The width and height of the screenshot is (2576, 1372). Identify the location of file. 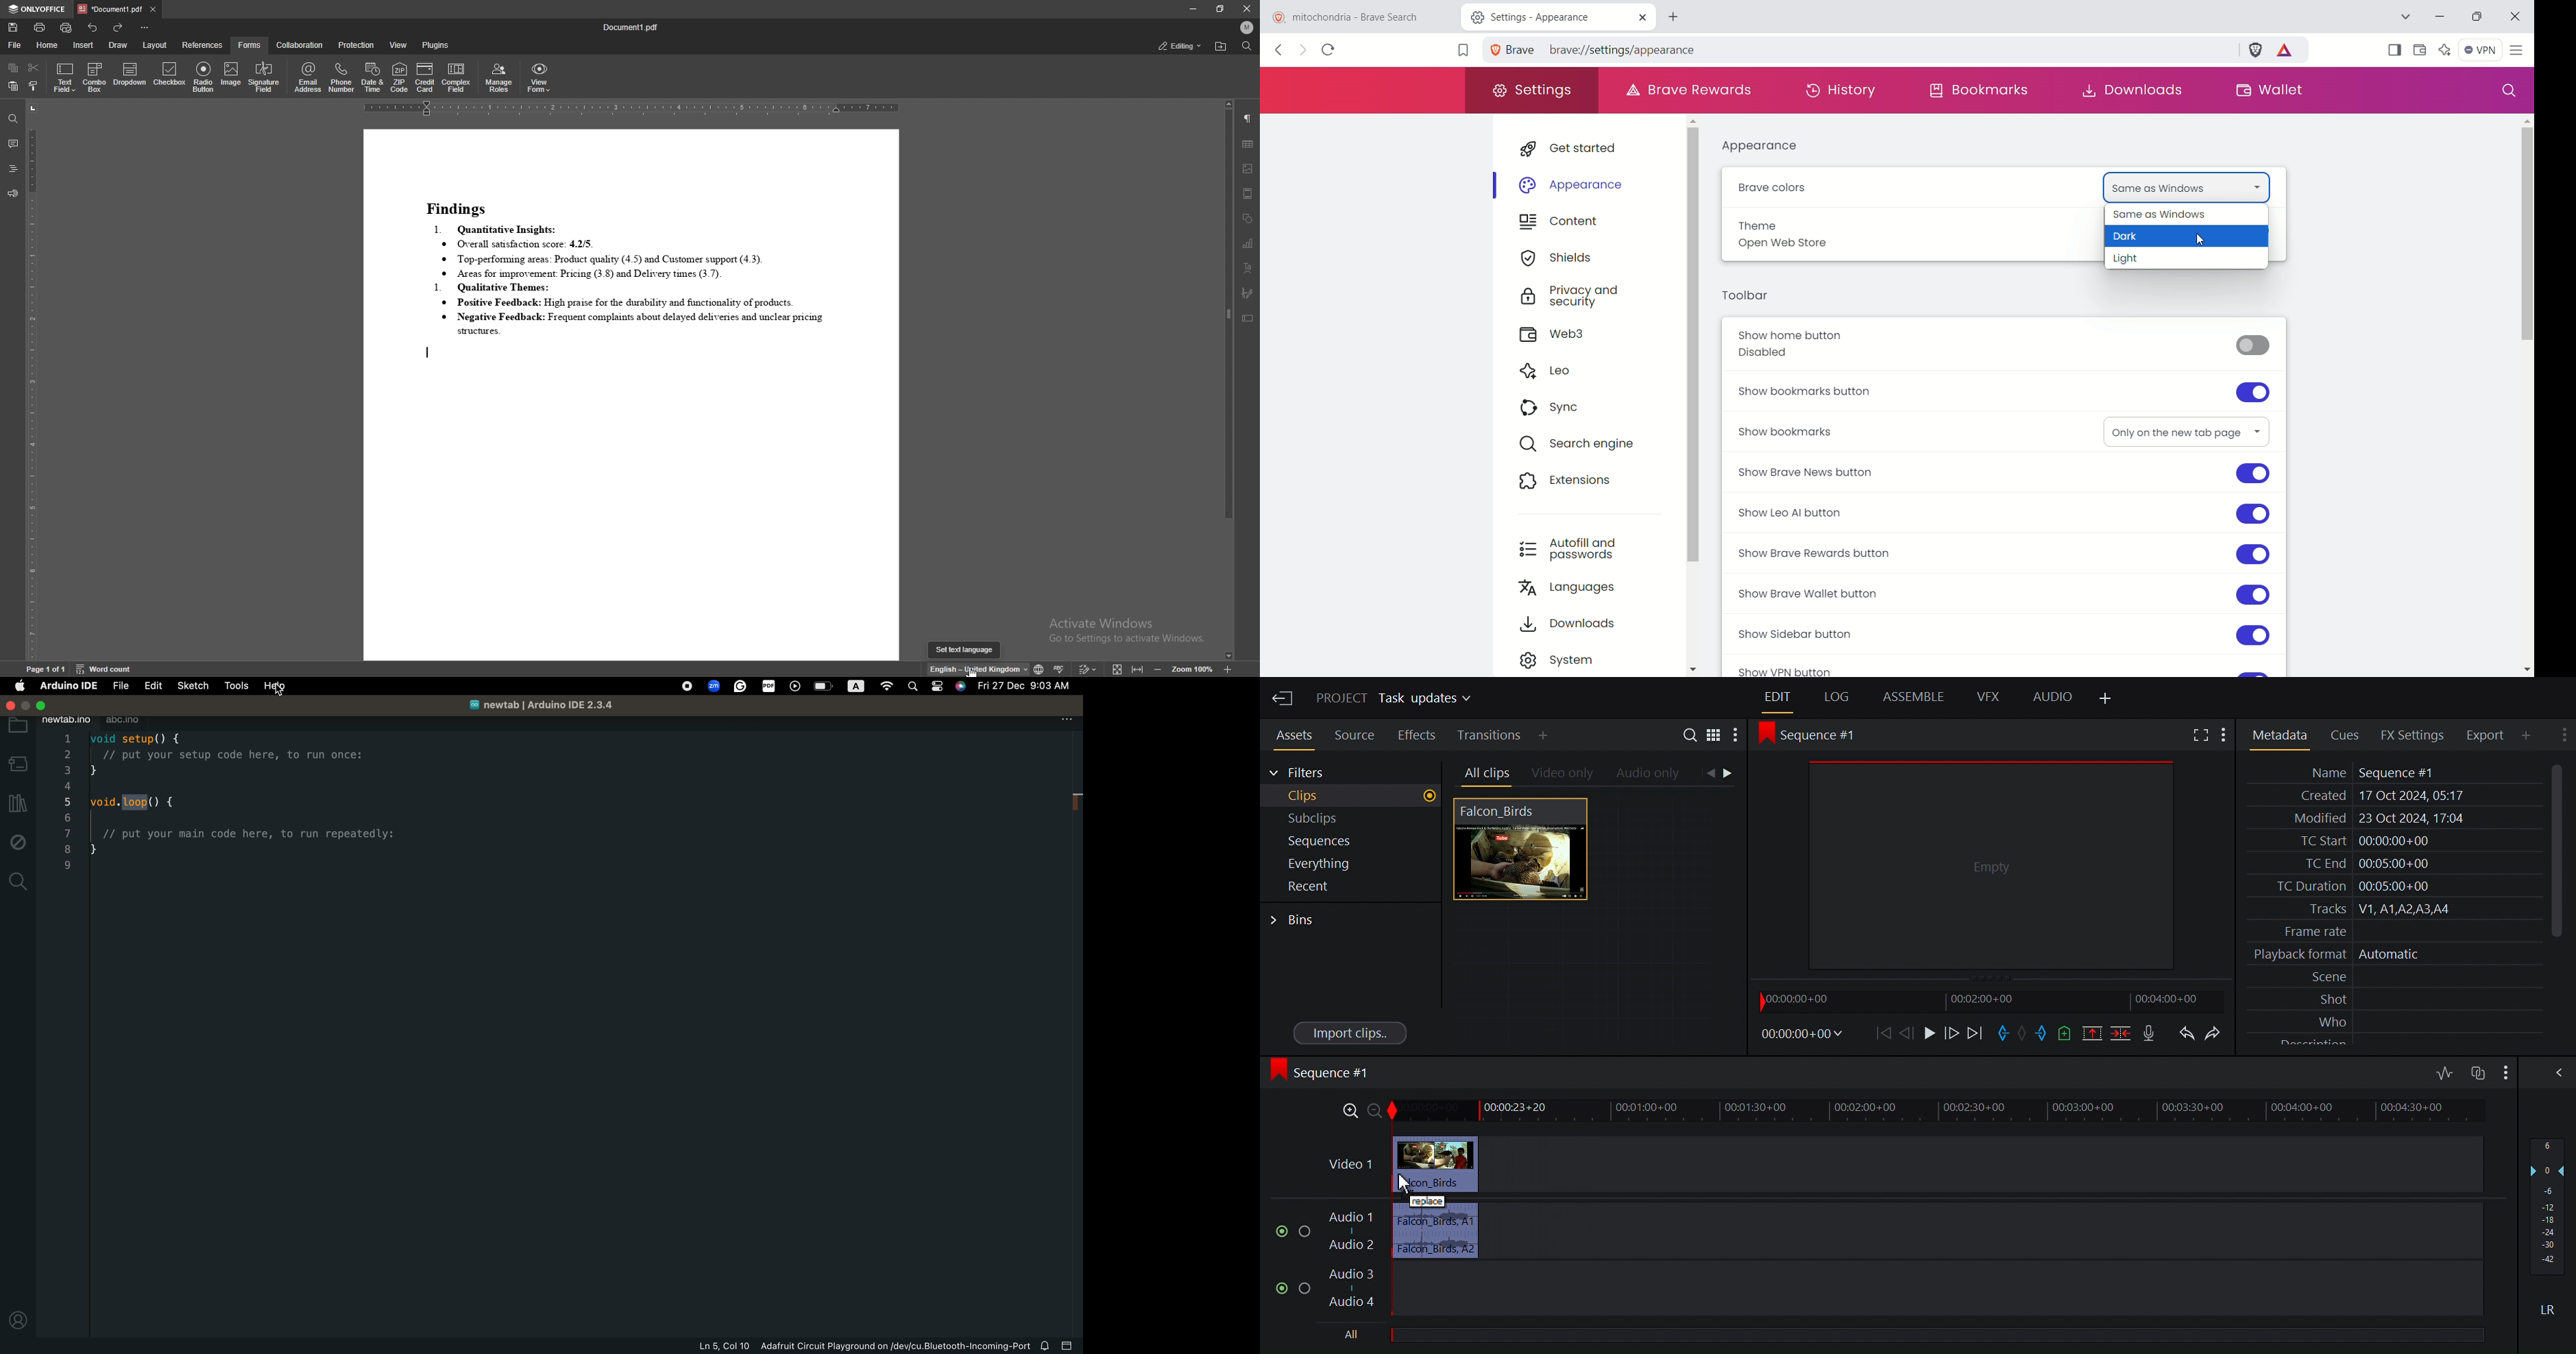
(119, 686).